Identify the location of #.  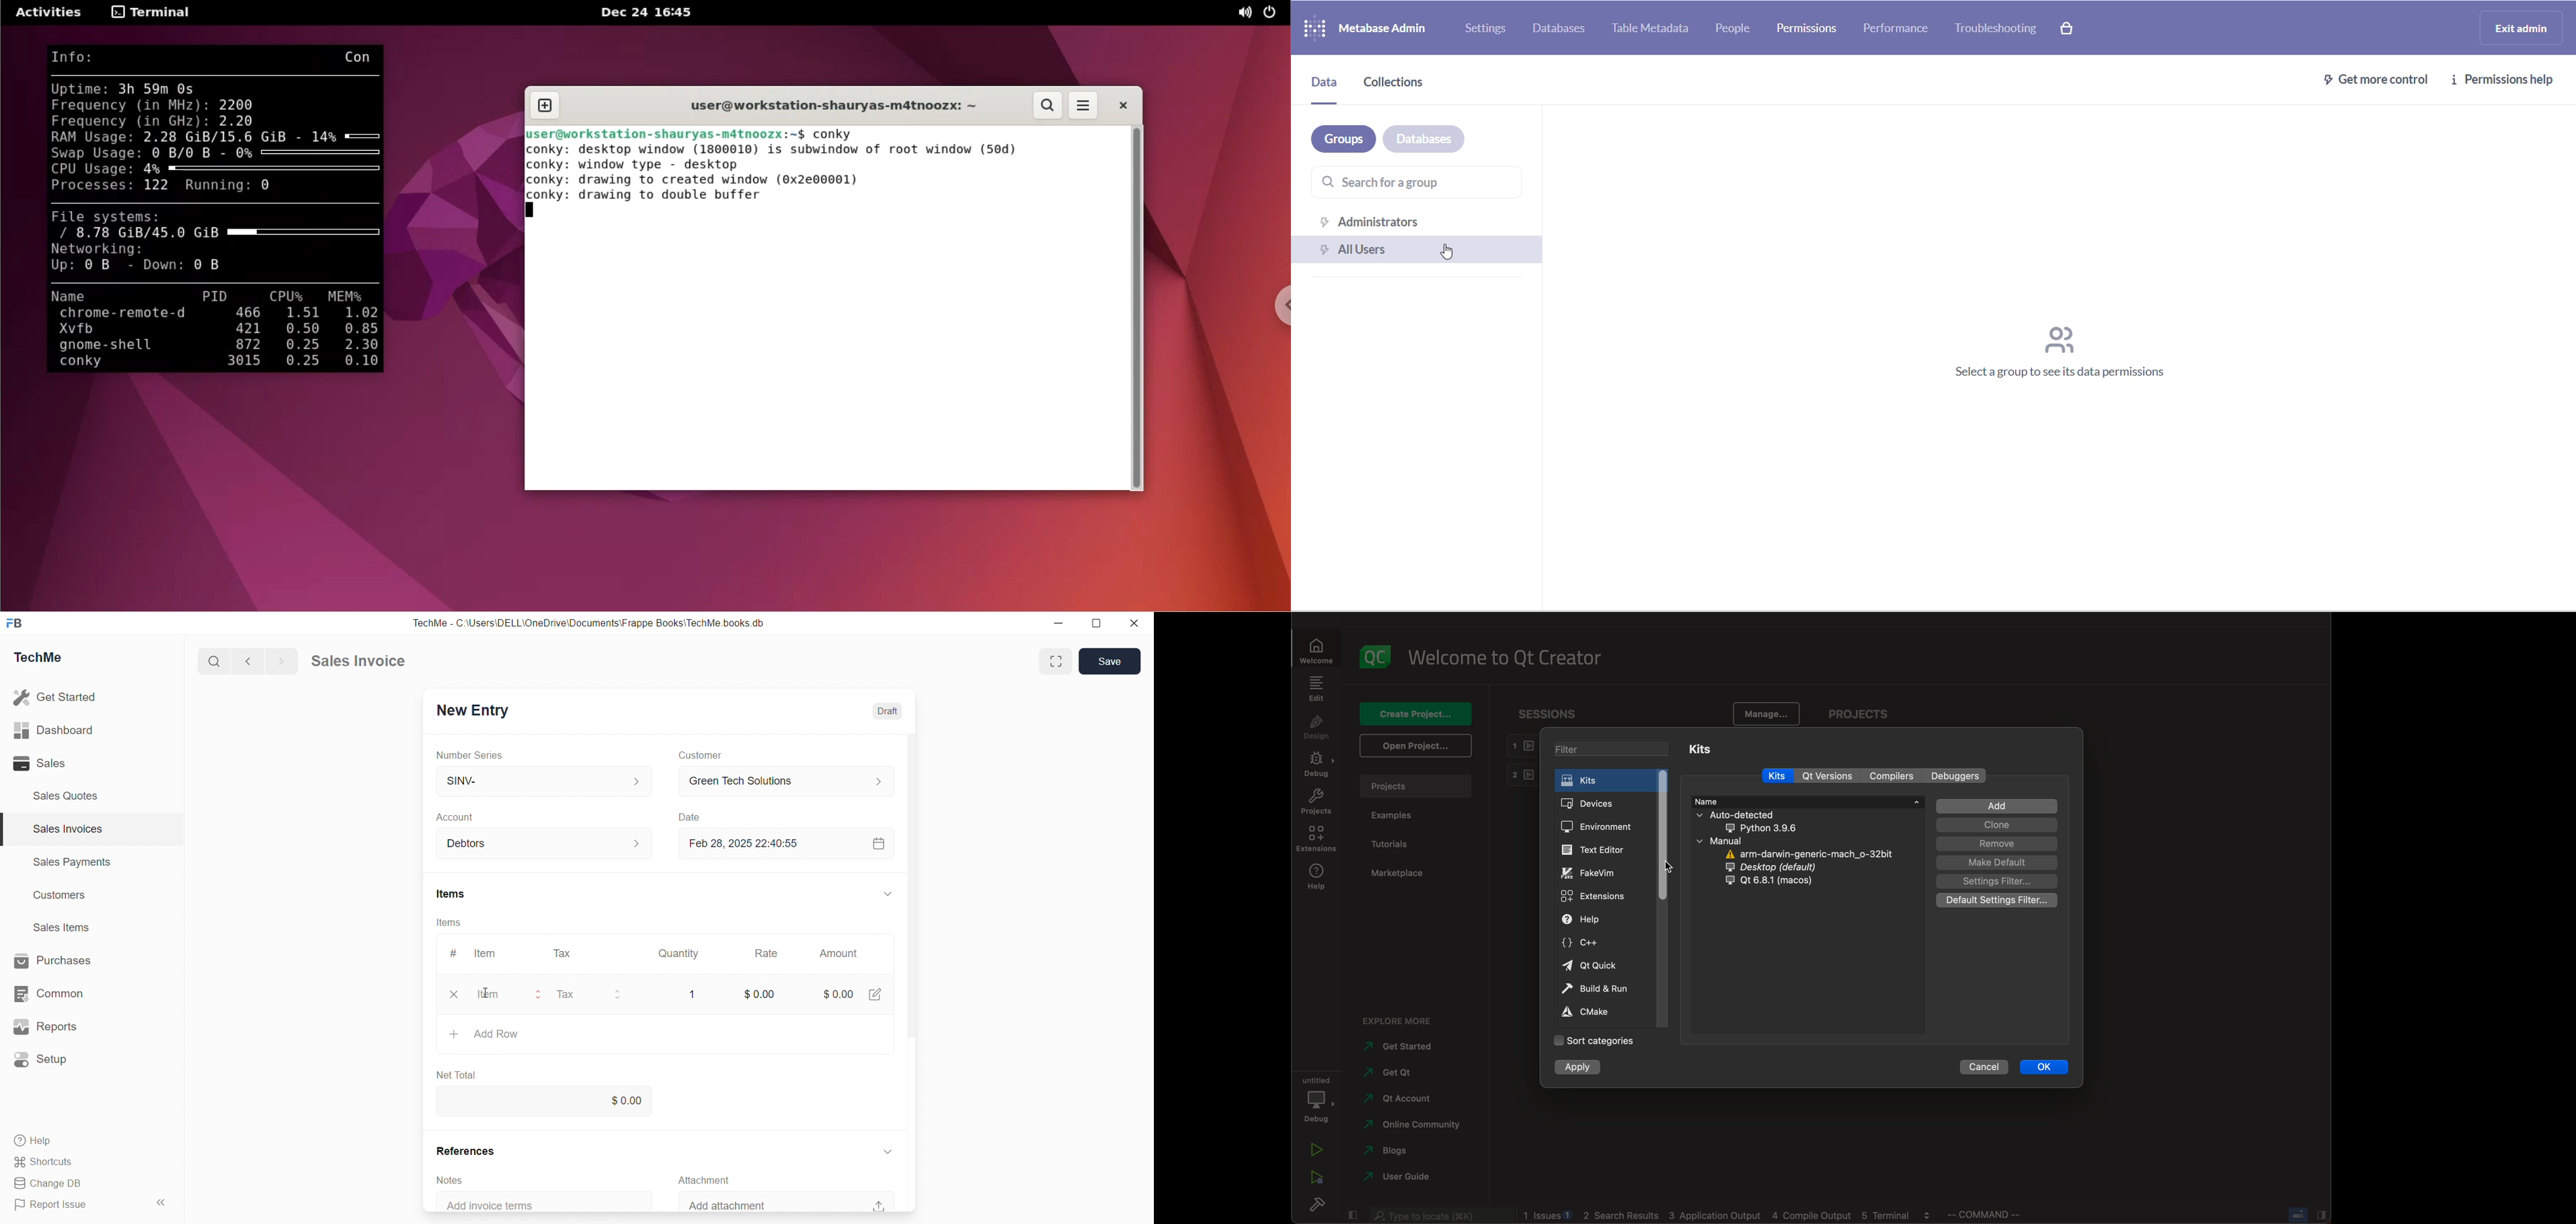
(454, 953).